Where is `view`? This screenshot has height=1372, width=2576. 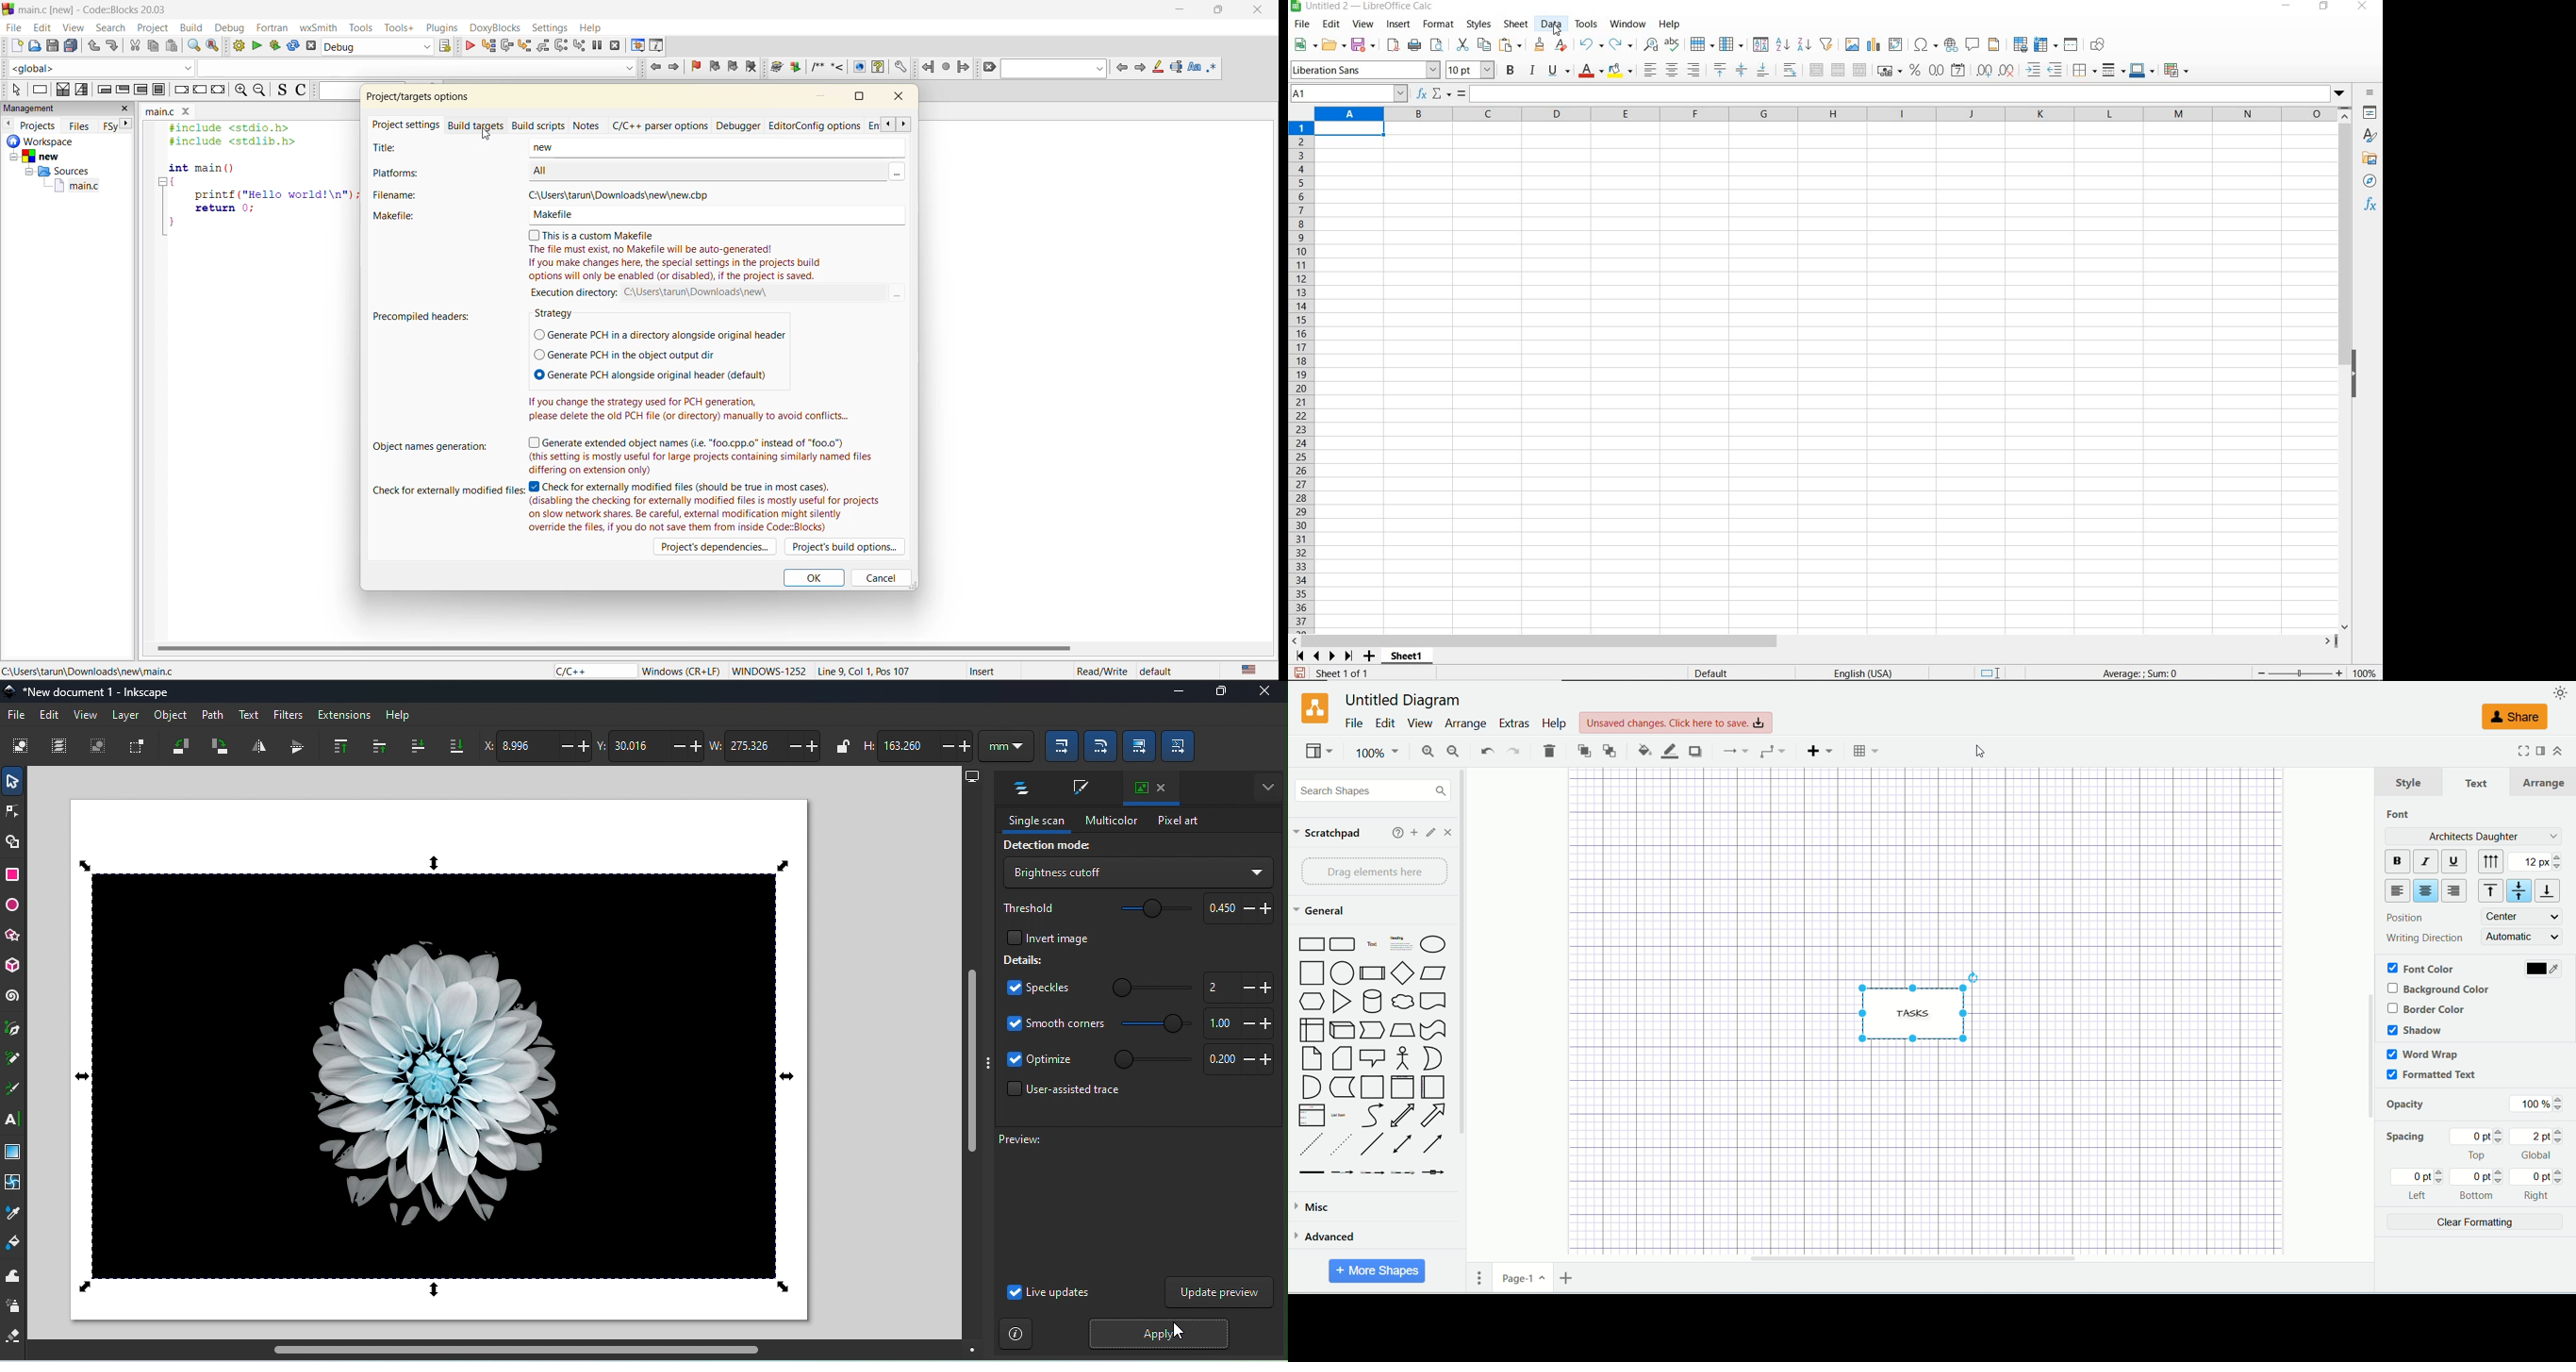
view is located at coordinates (1417, 723).